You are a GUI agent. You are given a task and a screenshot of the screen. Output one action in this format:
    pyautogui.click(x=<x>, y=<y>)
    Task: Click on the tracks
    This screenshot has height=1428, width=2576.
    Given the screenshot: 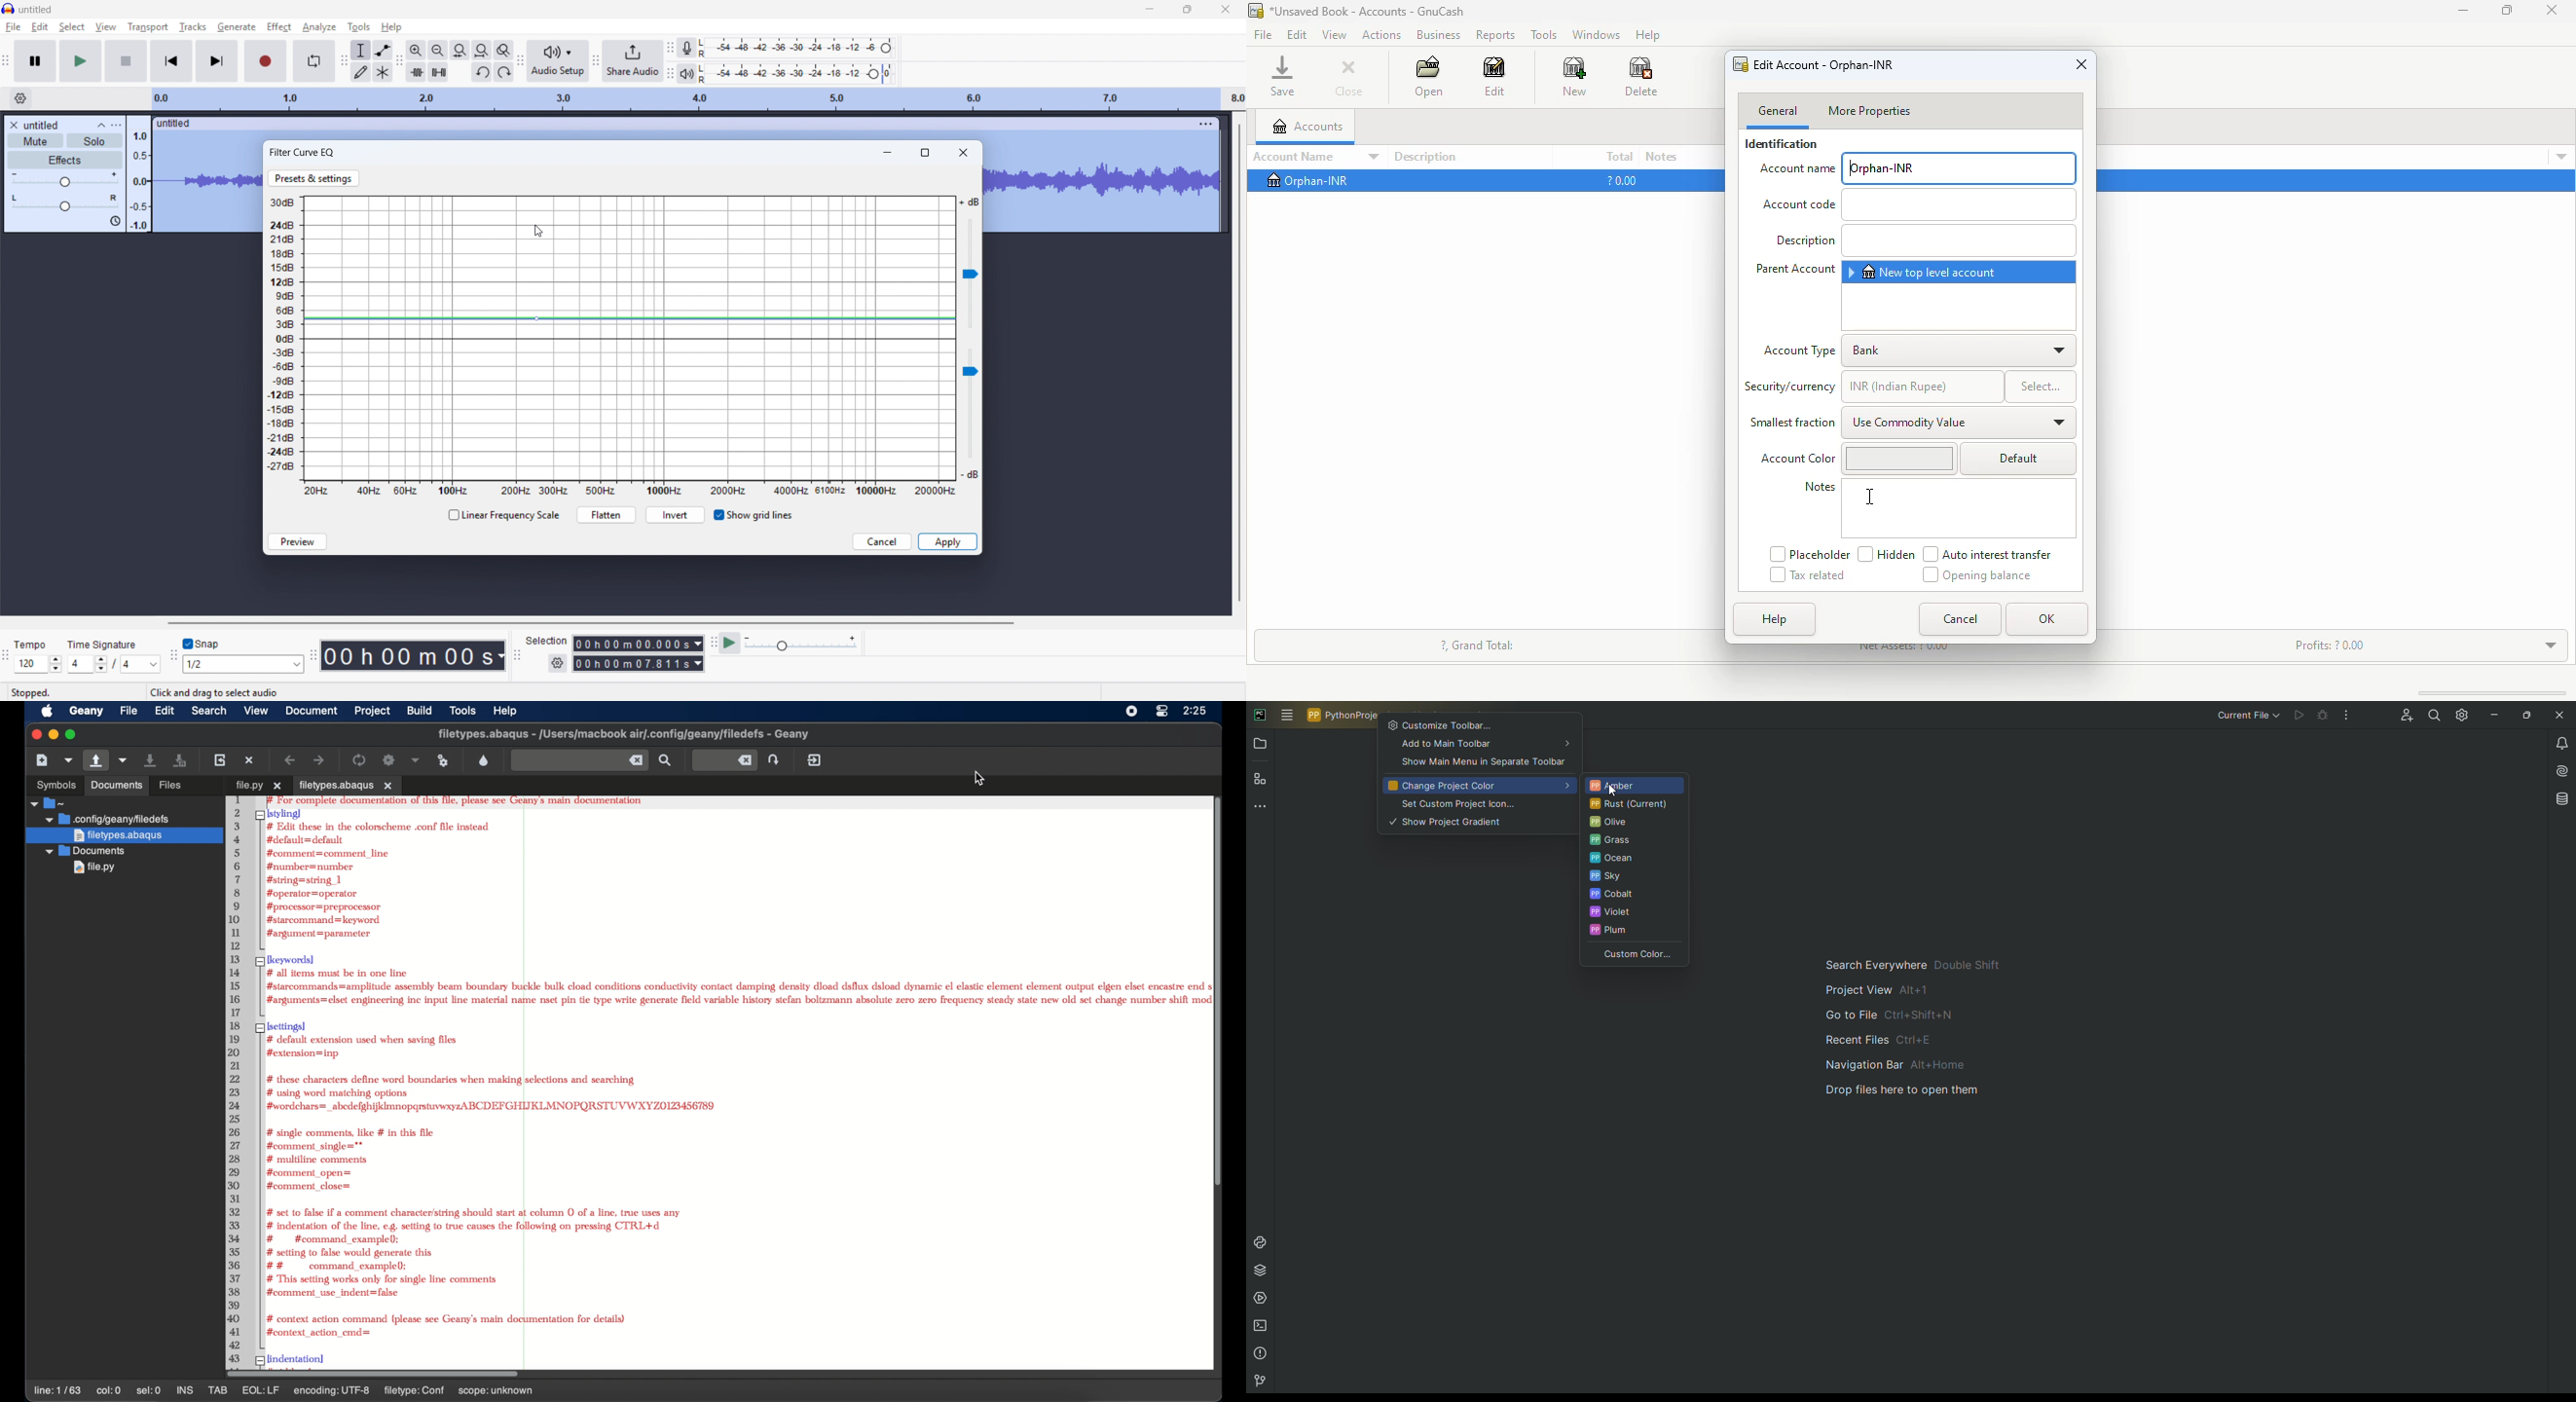 What is the action you would take?
    pyautogui.click(x=192, y=27)
    